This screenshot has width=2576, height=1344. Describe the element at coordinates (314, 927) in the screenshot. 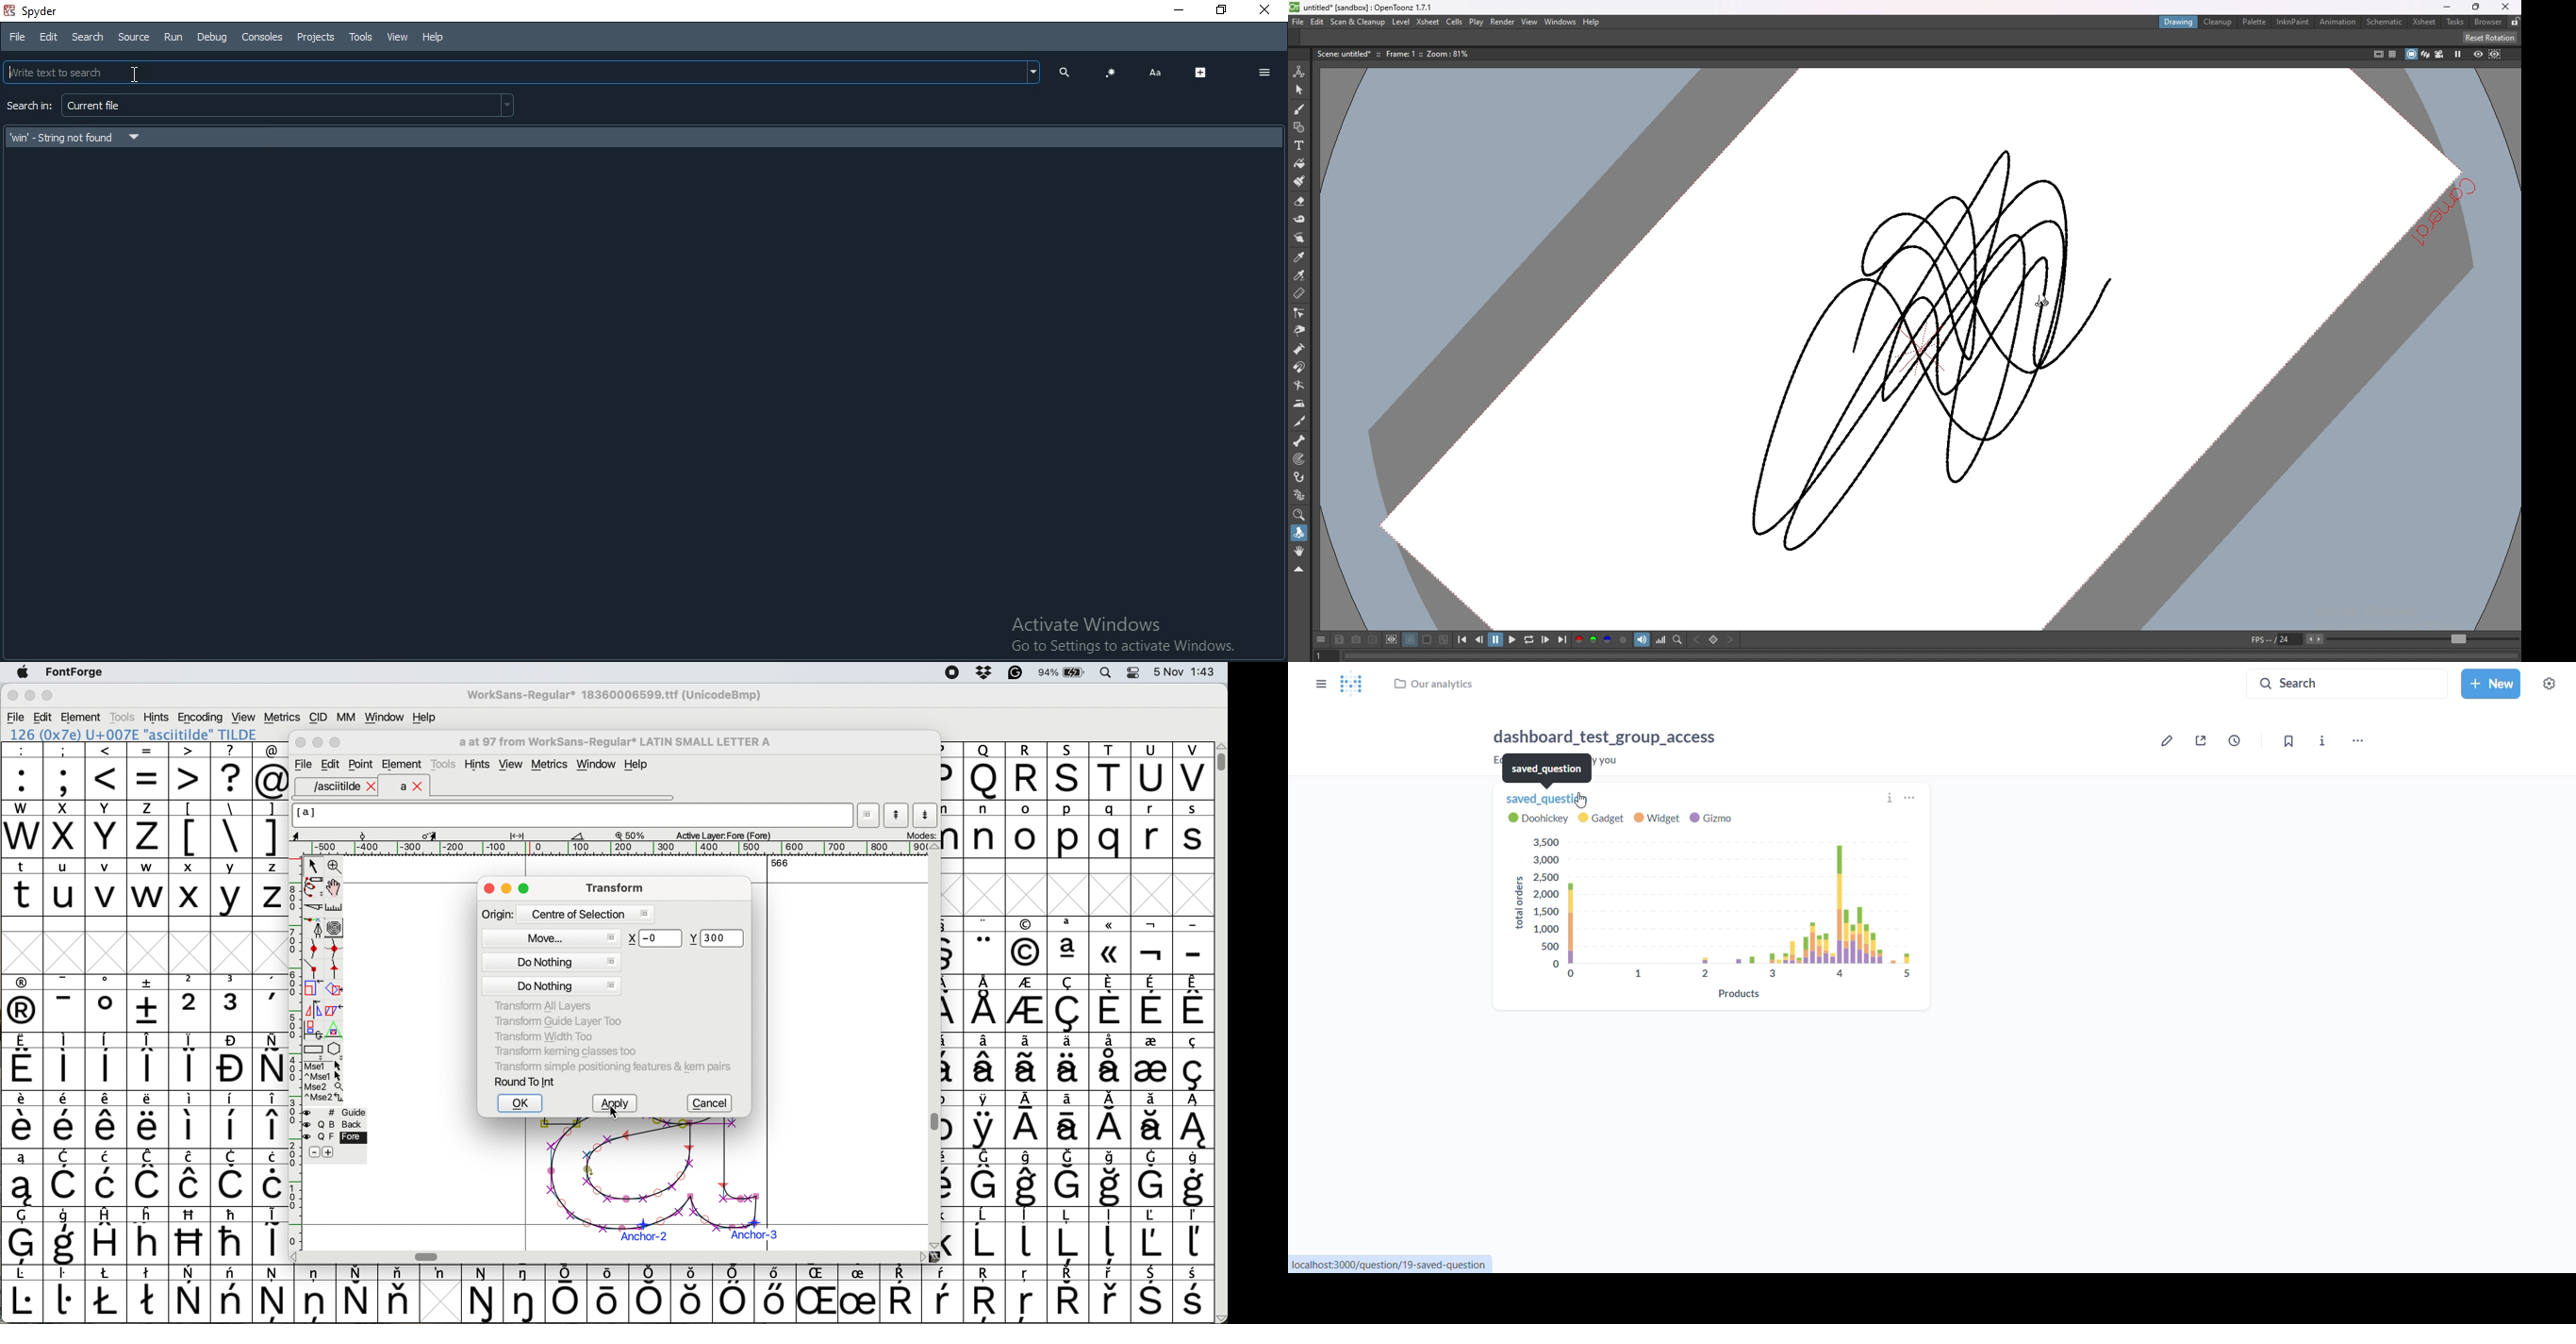

I see `add a  point then drag out its control points` at that location.